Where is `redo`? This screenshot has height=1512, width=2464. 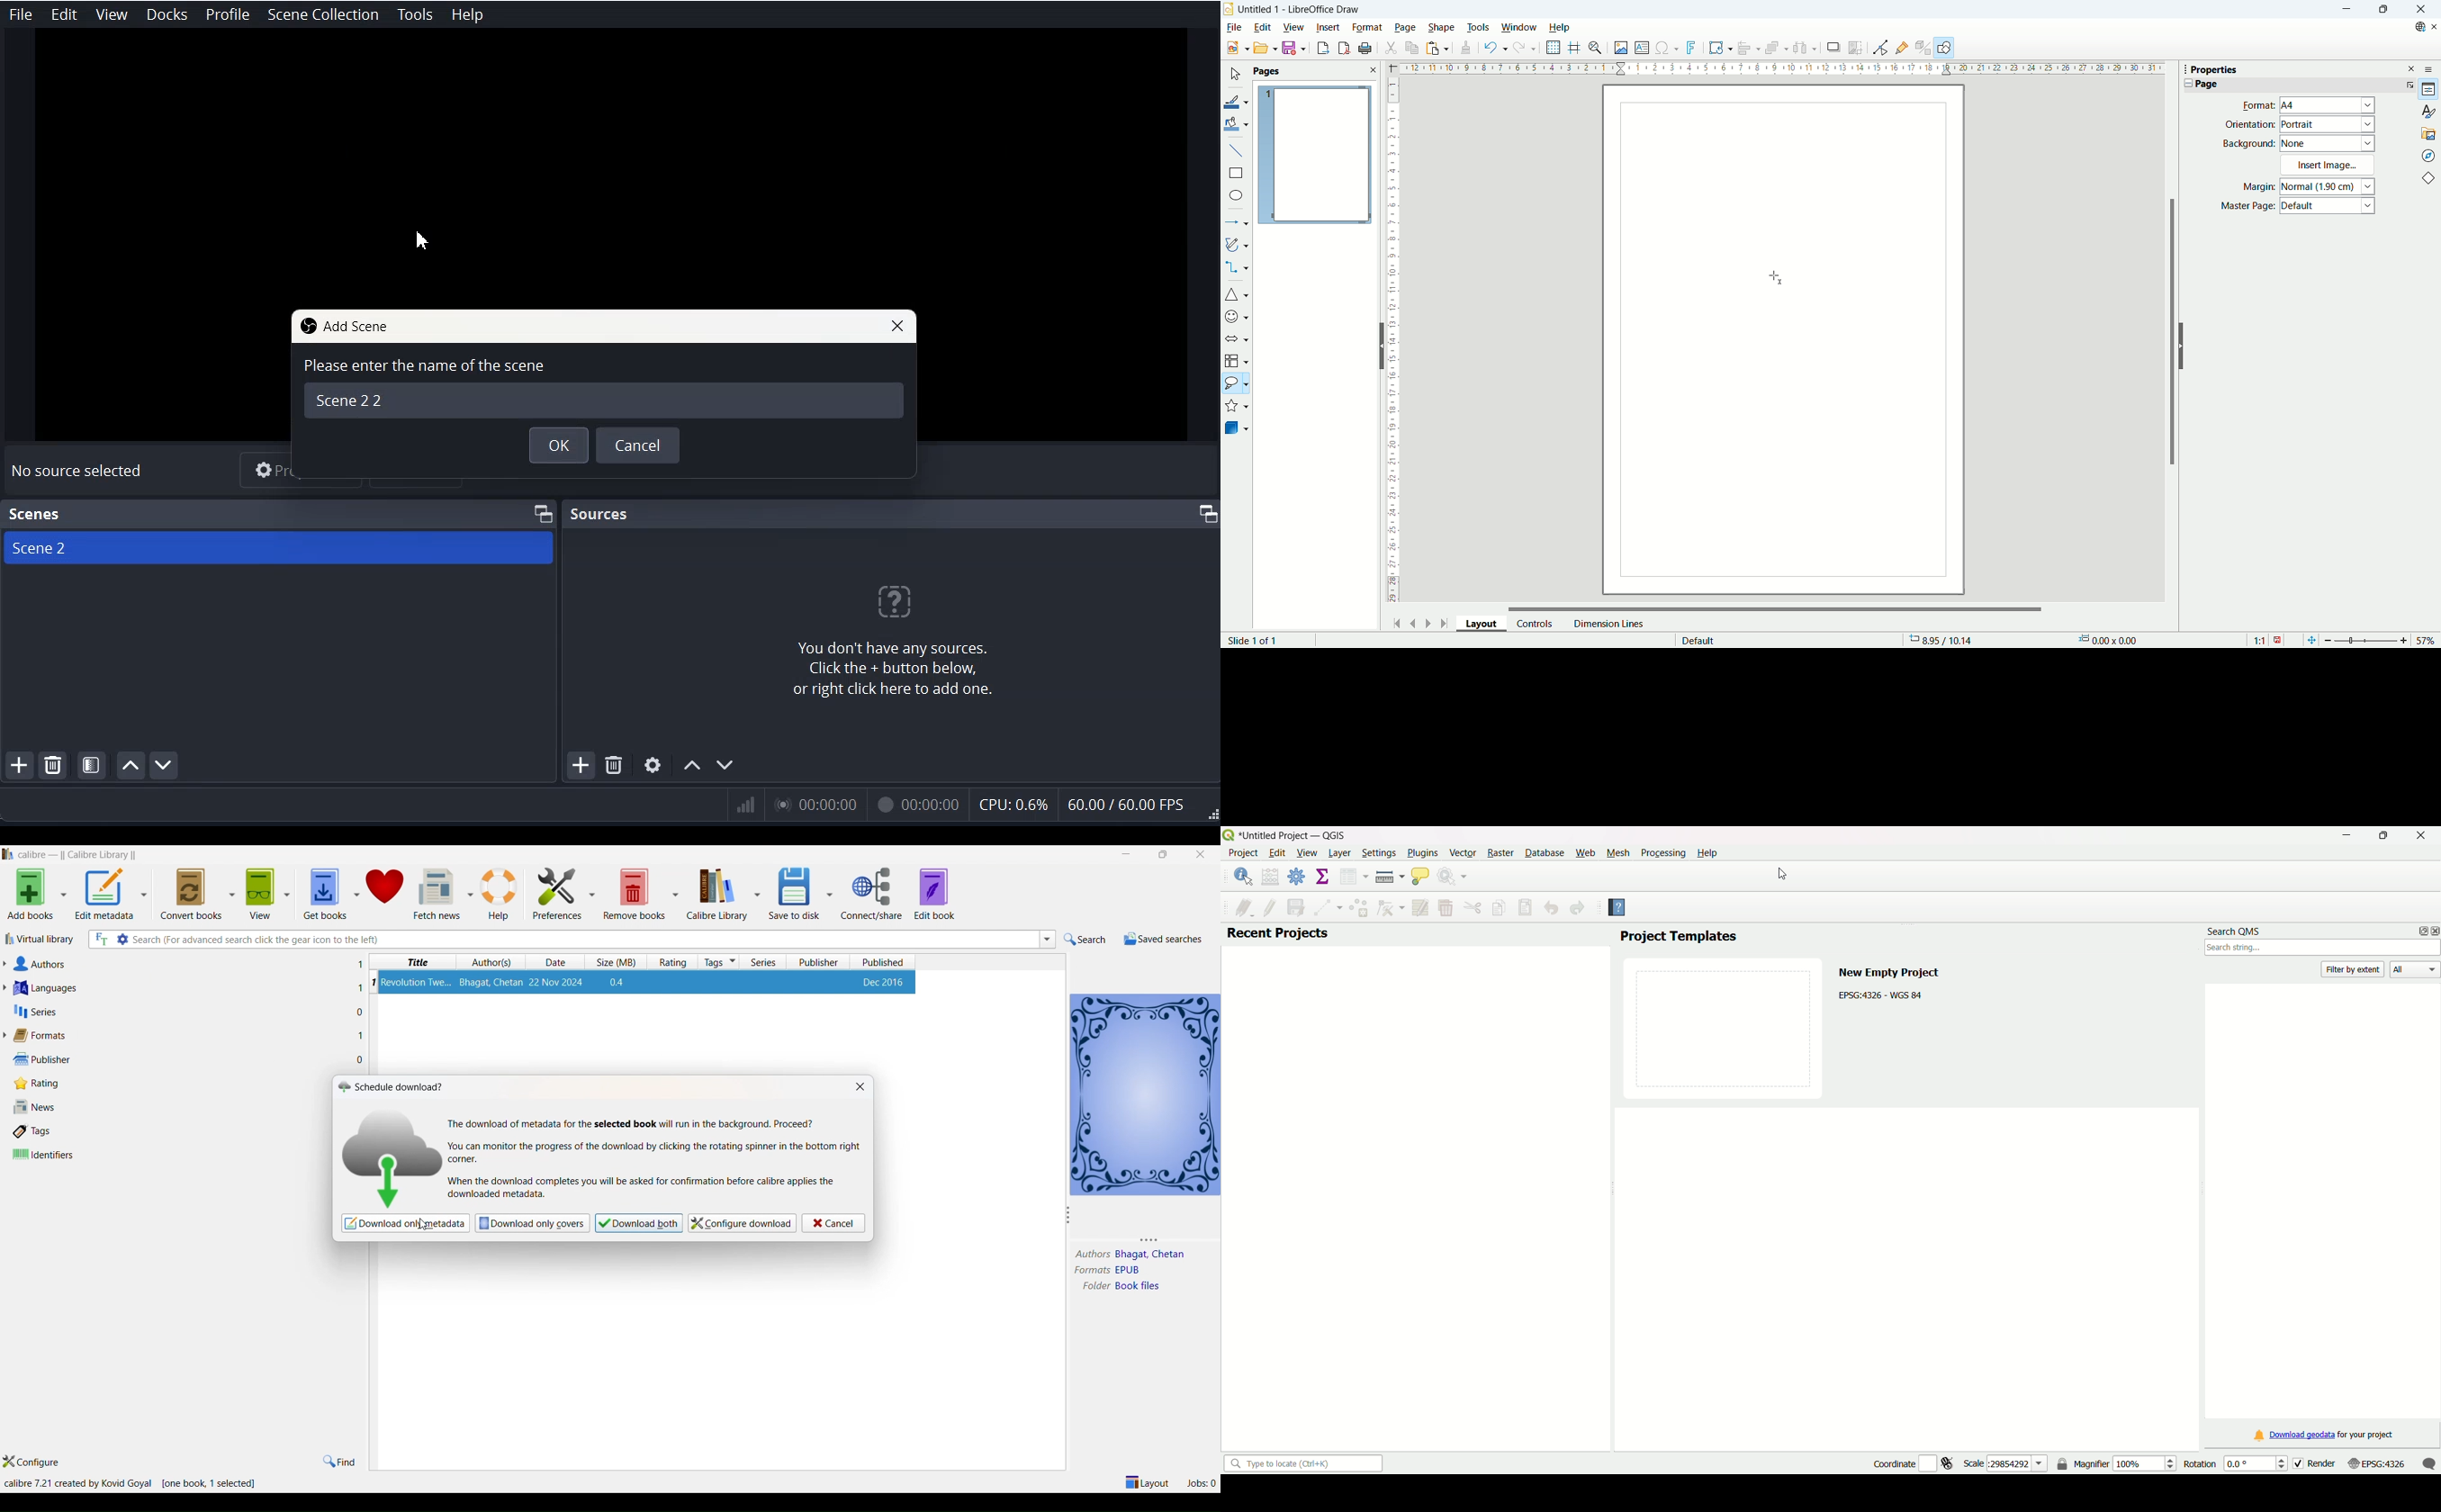 redo is located at coordinates (1526, 50).